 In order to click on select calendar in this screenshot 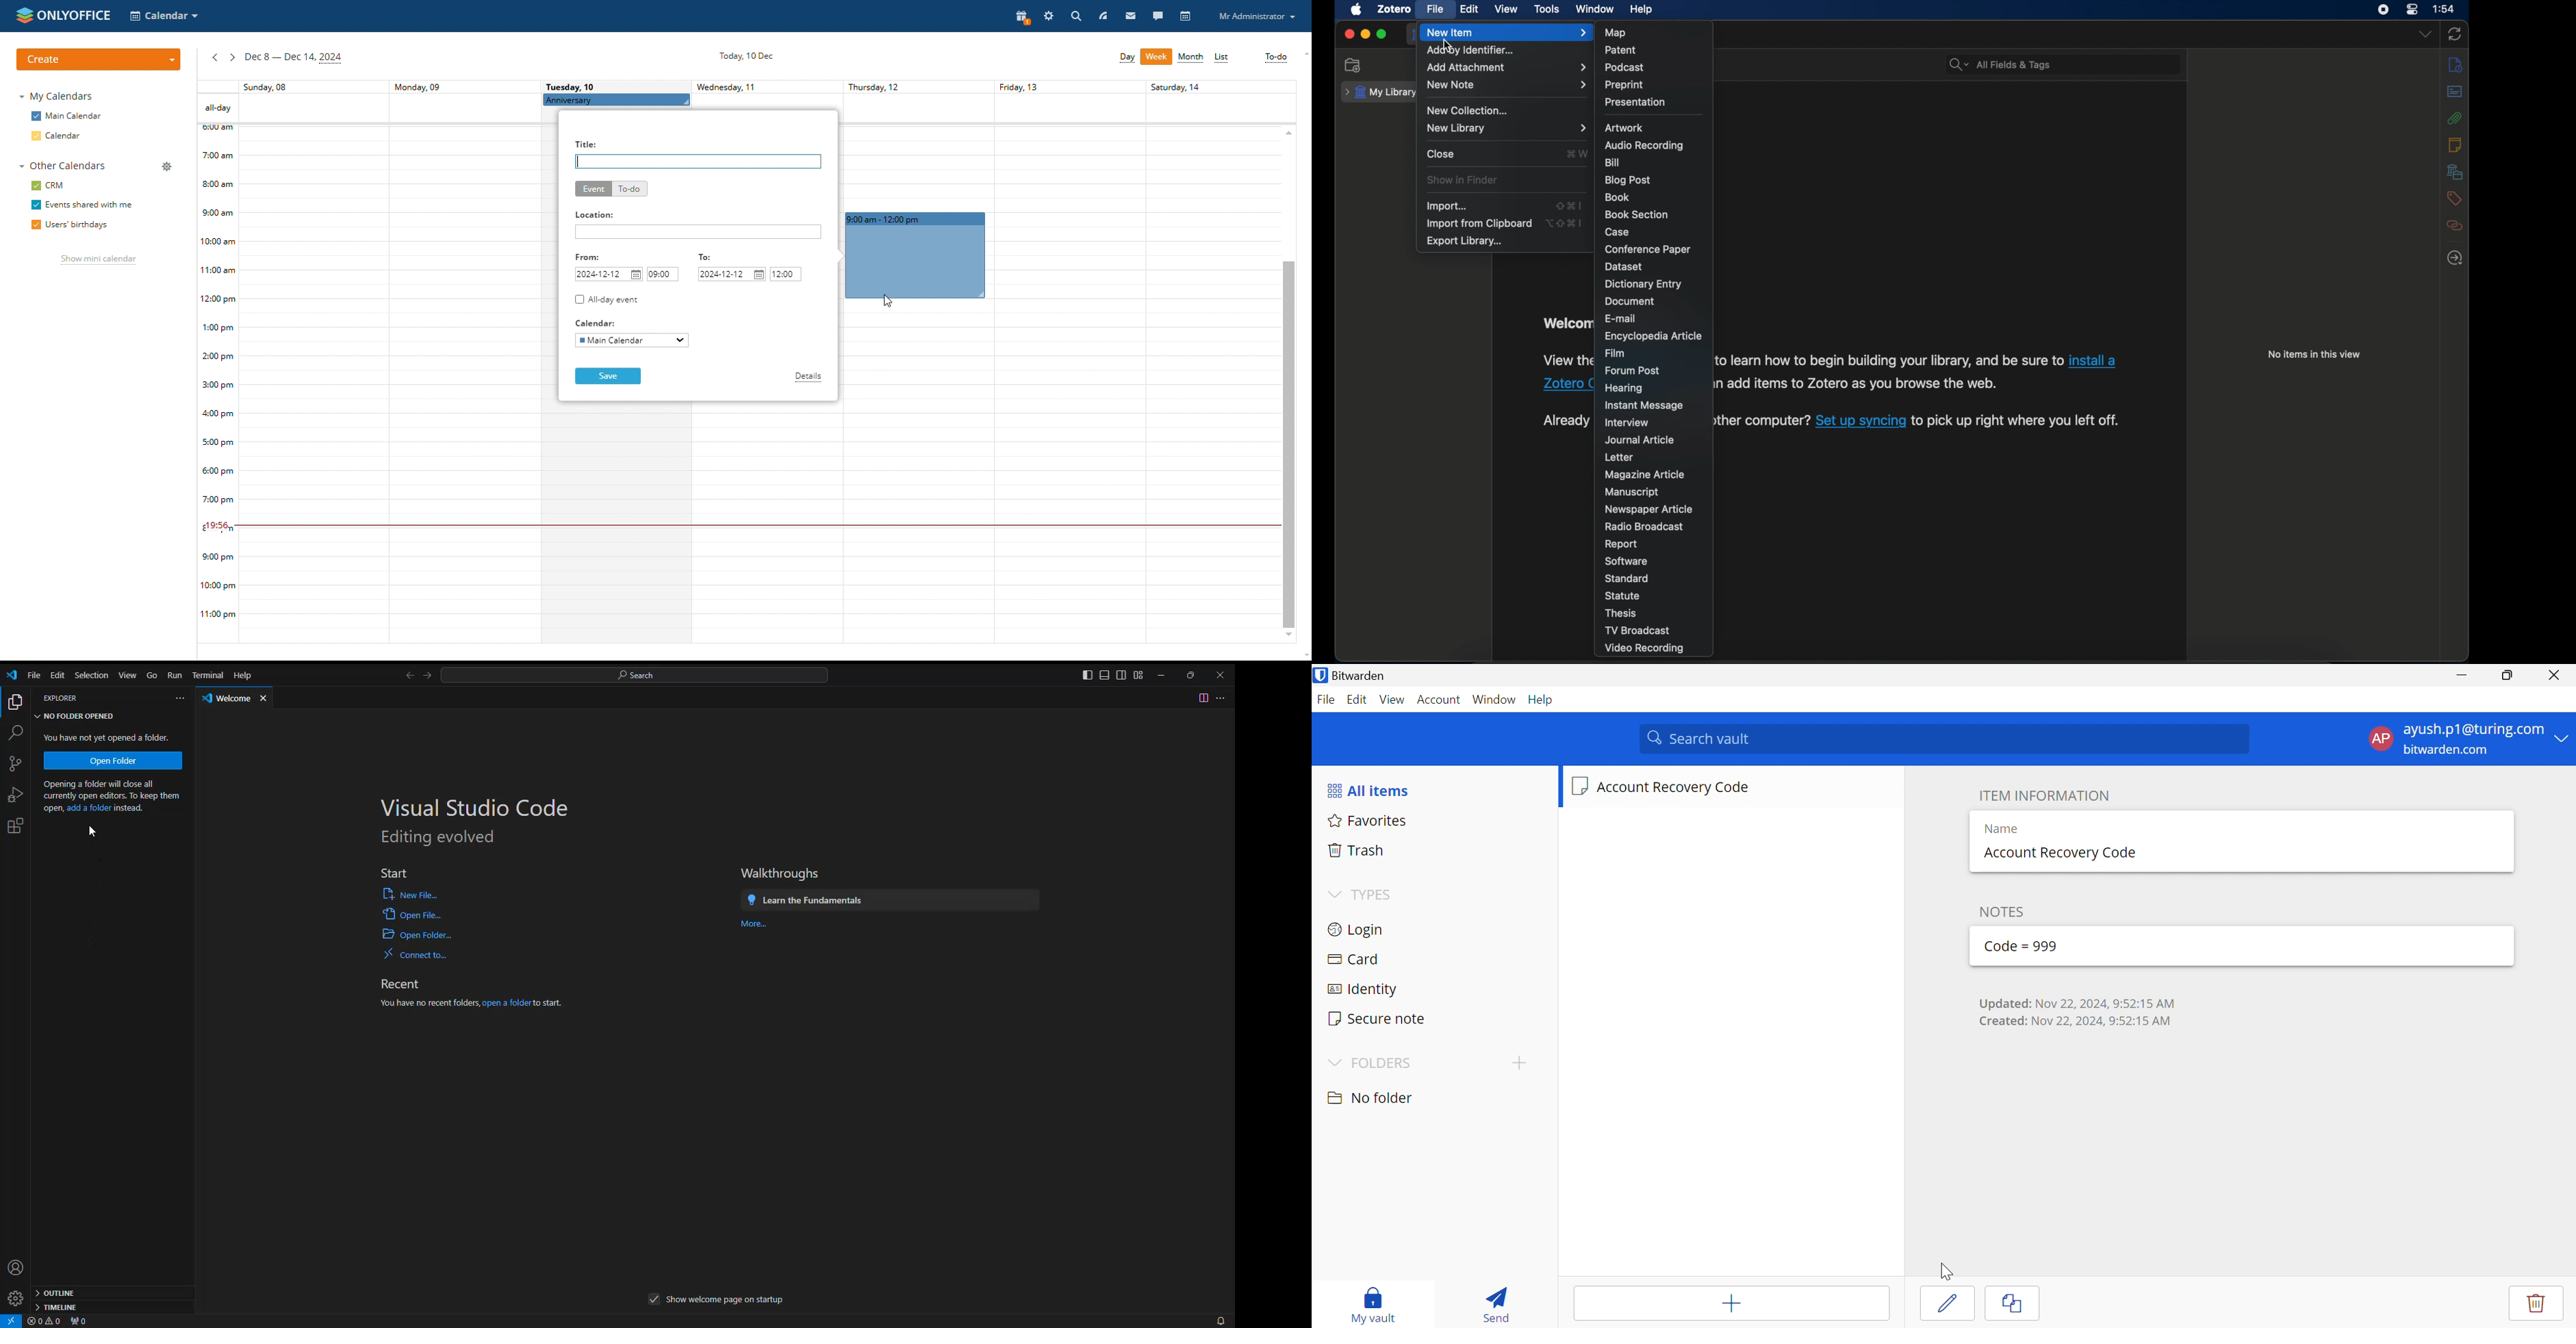, I will do `click(631, 341)`.